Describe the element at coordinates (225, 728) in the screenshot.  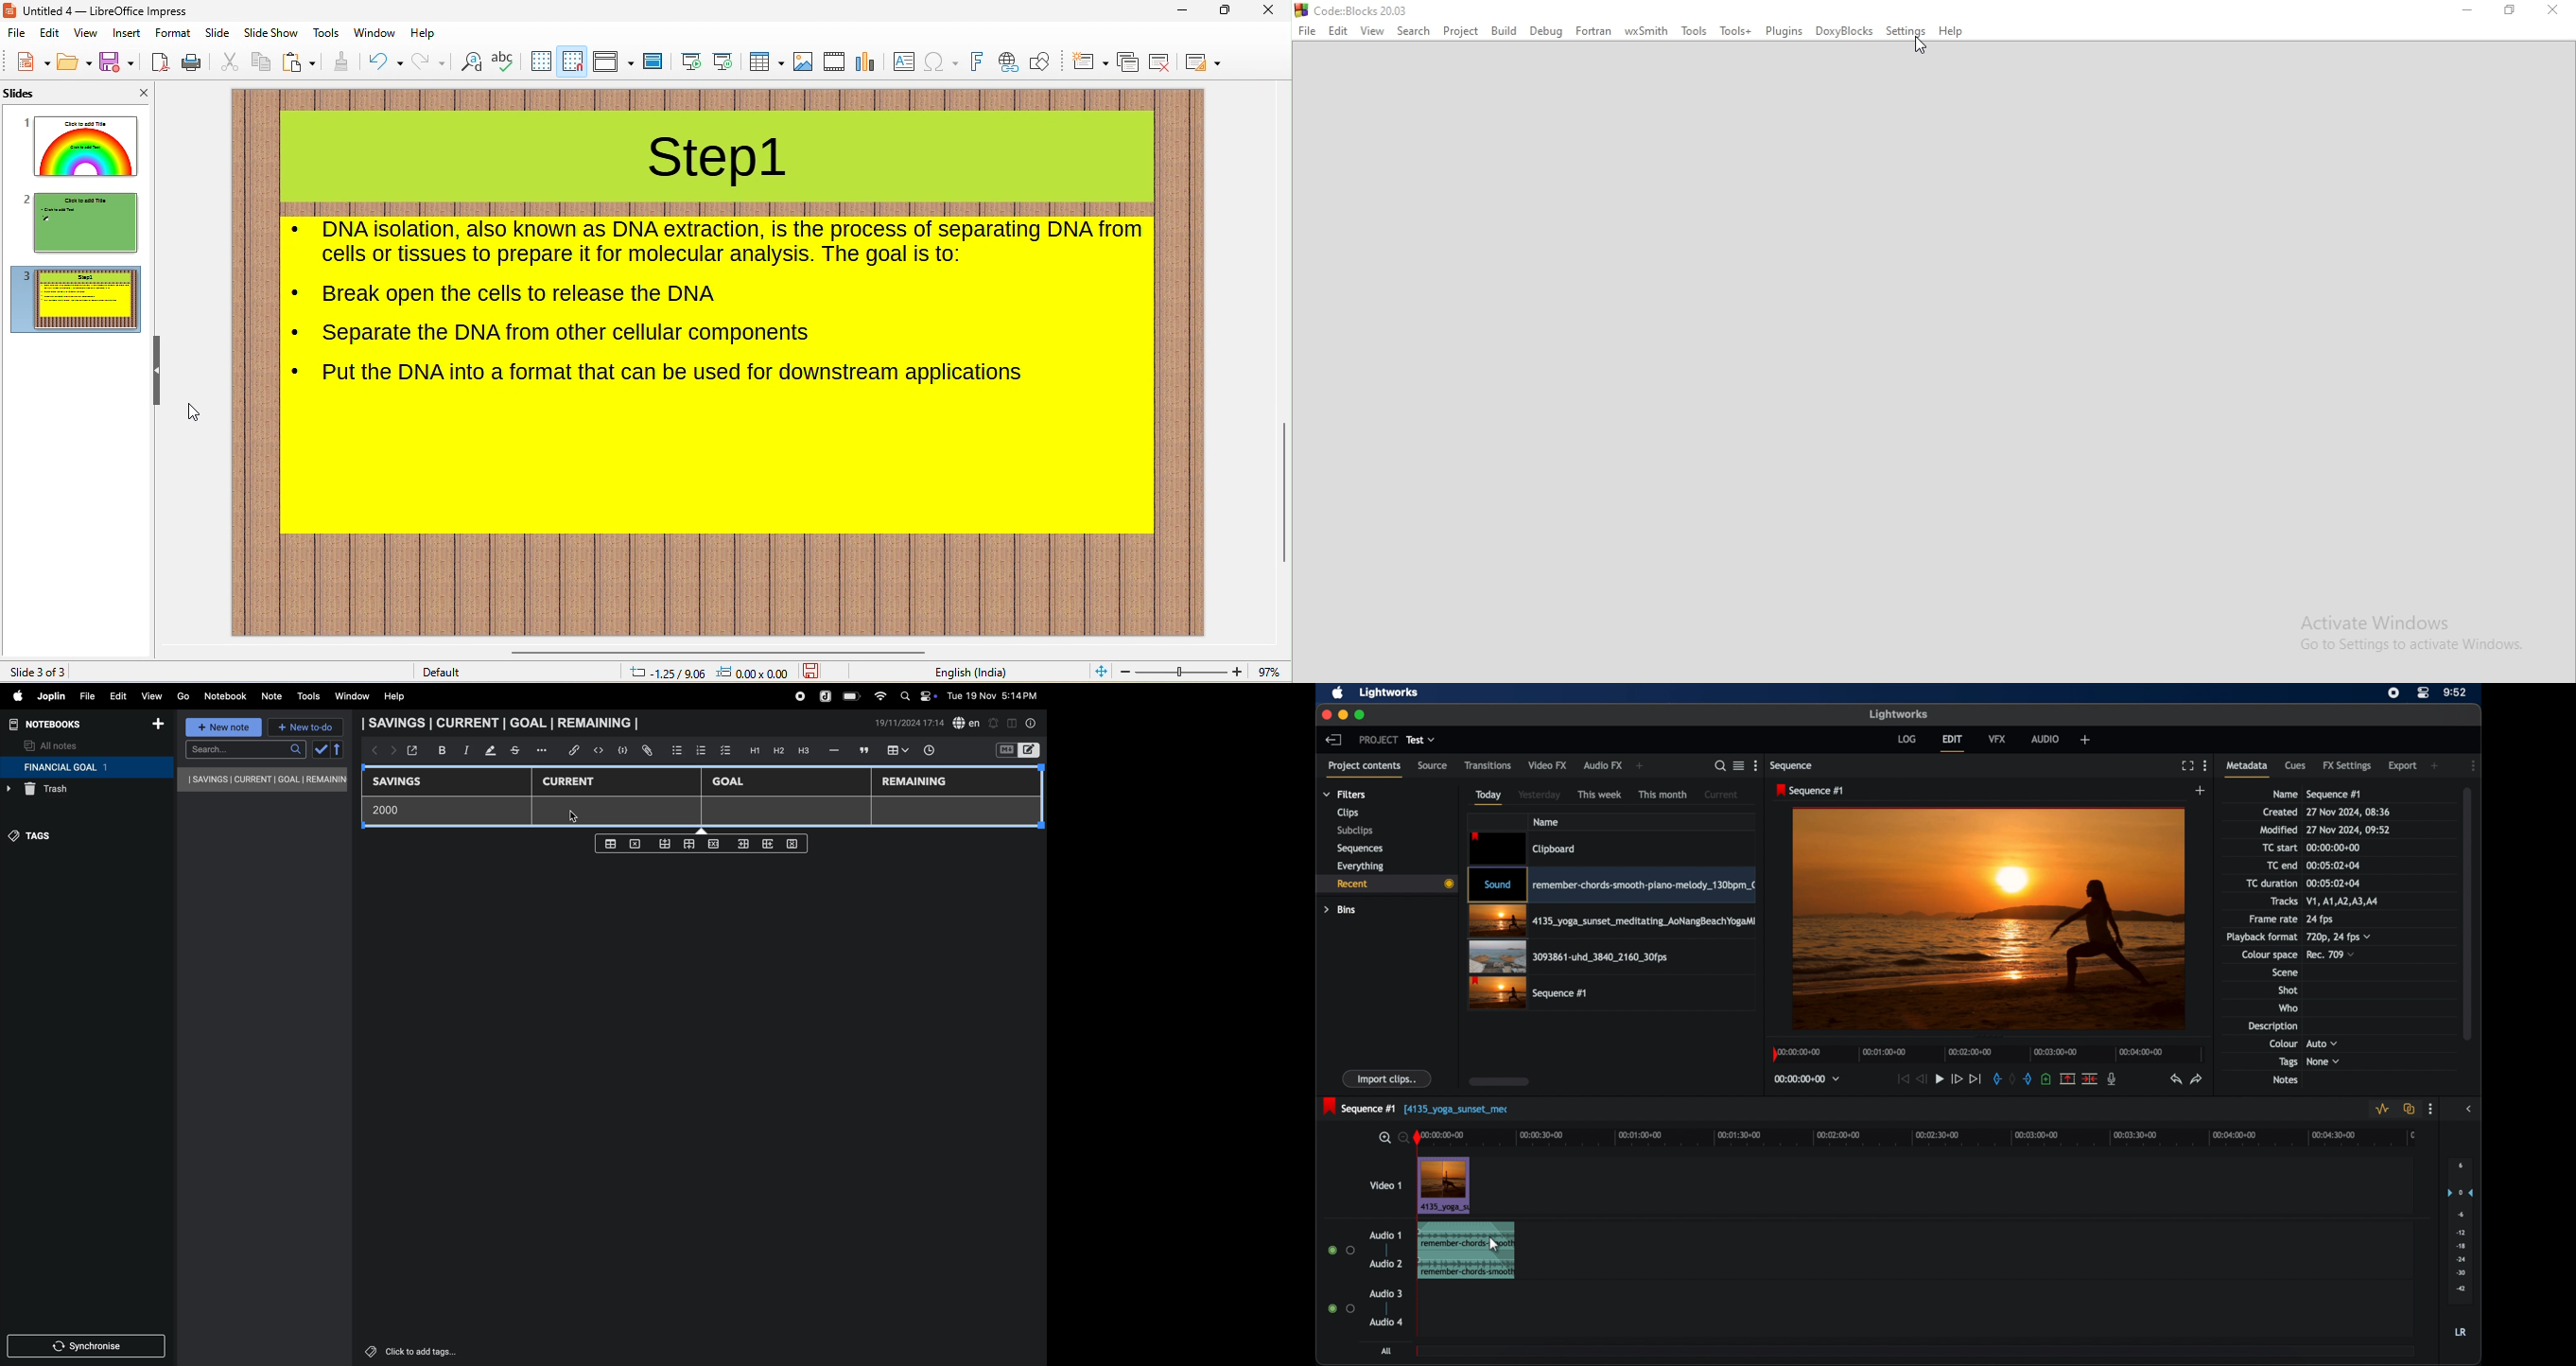
I see `new note` at that location.